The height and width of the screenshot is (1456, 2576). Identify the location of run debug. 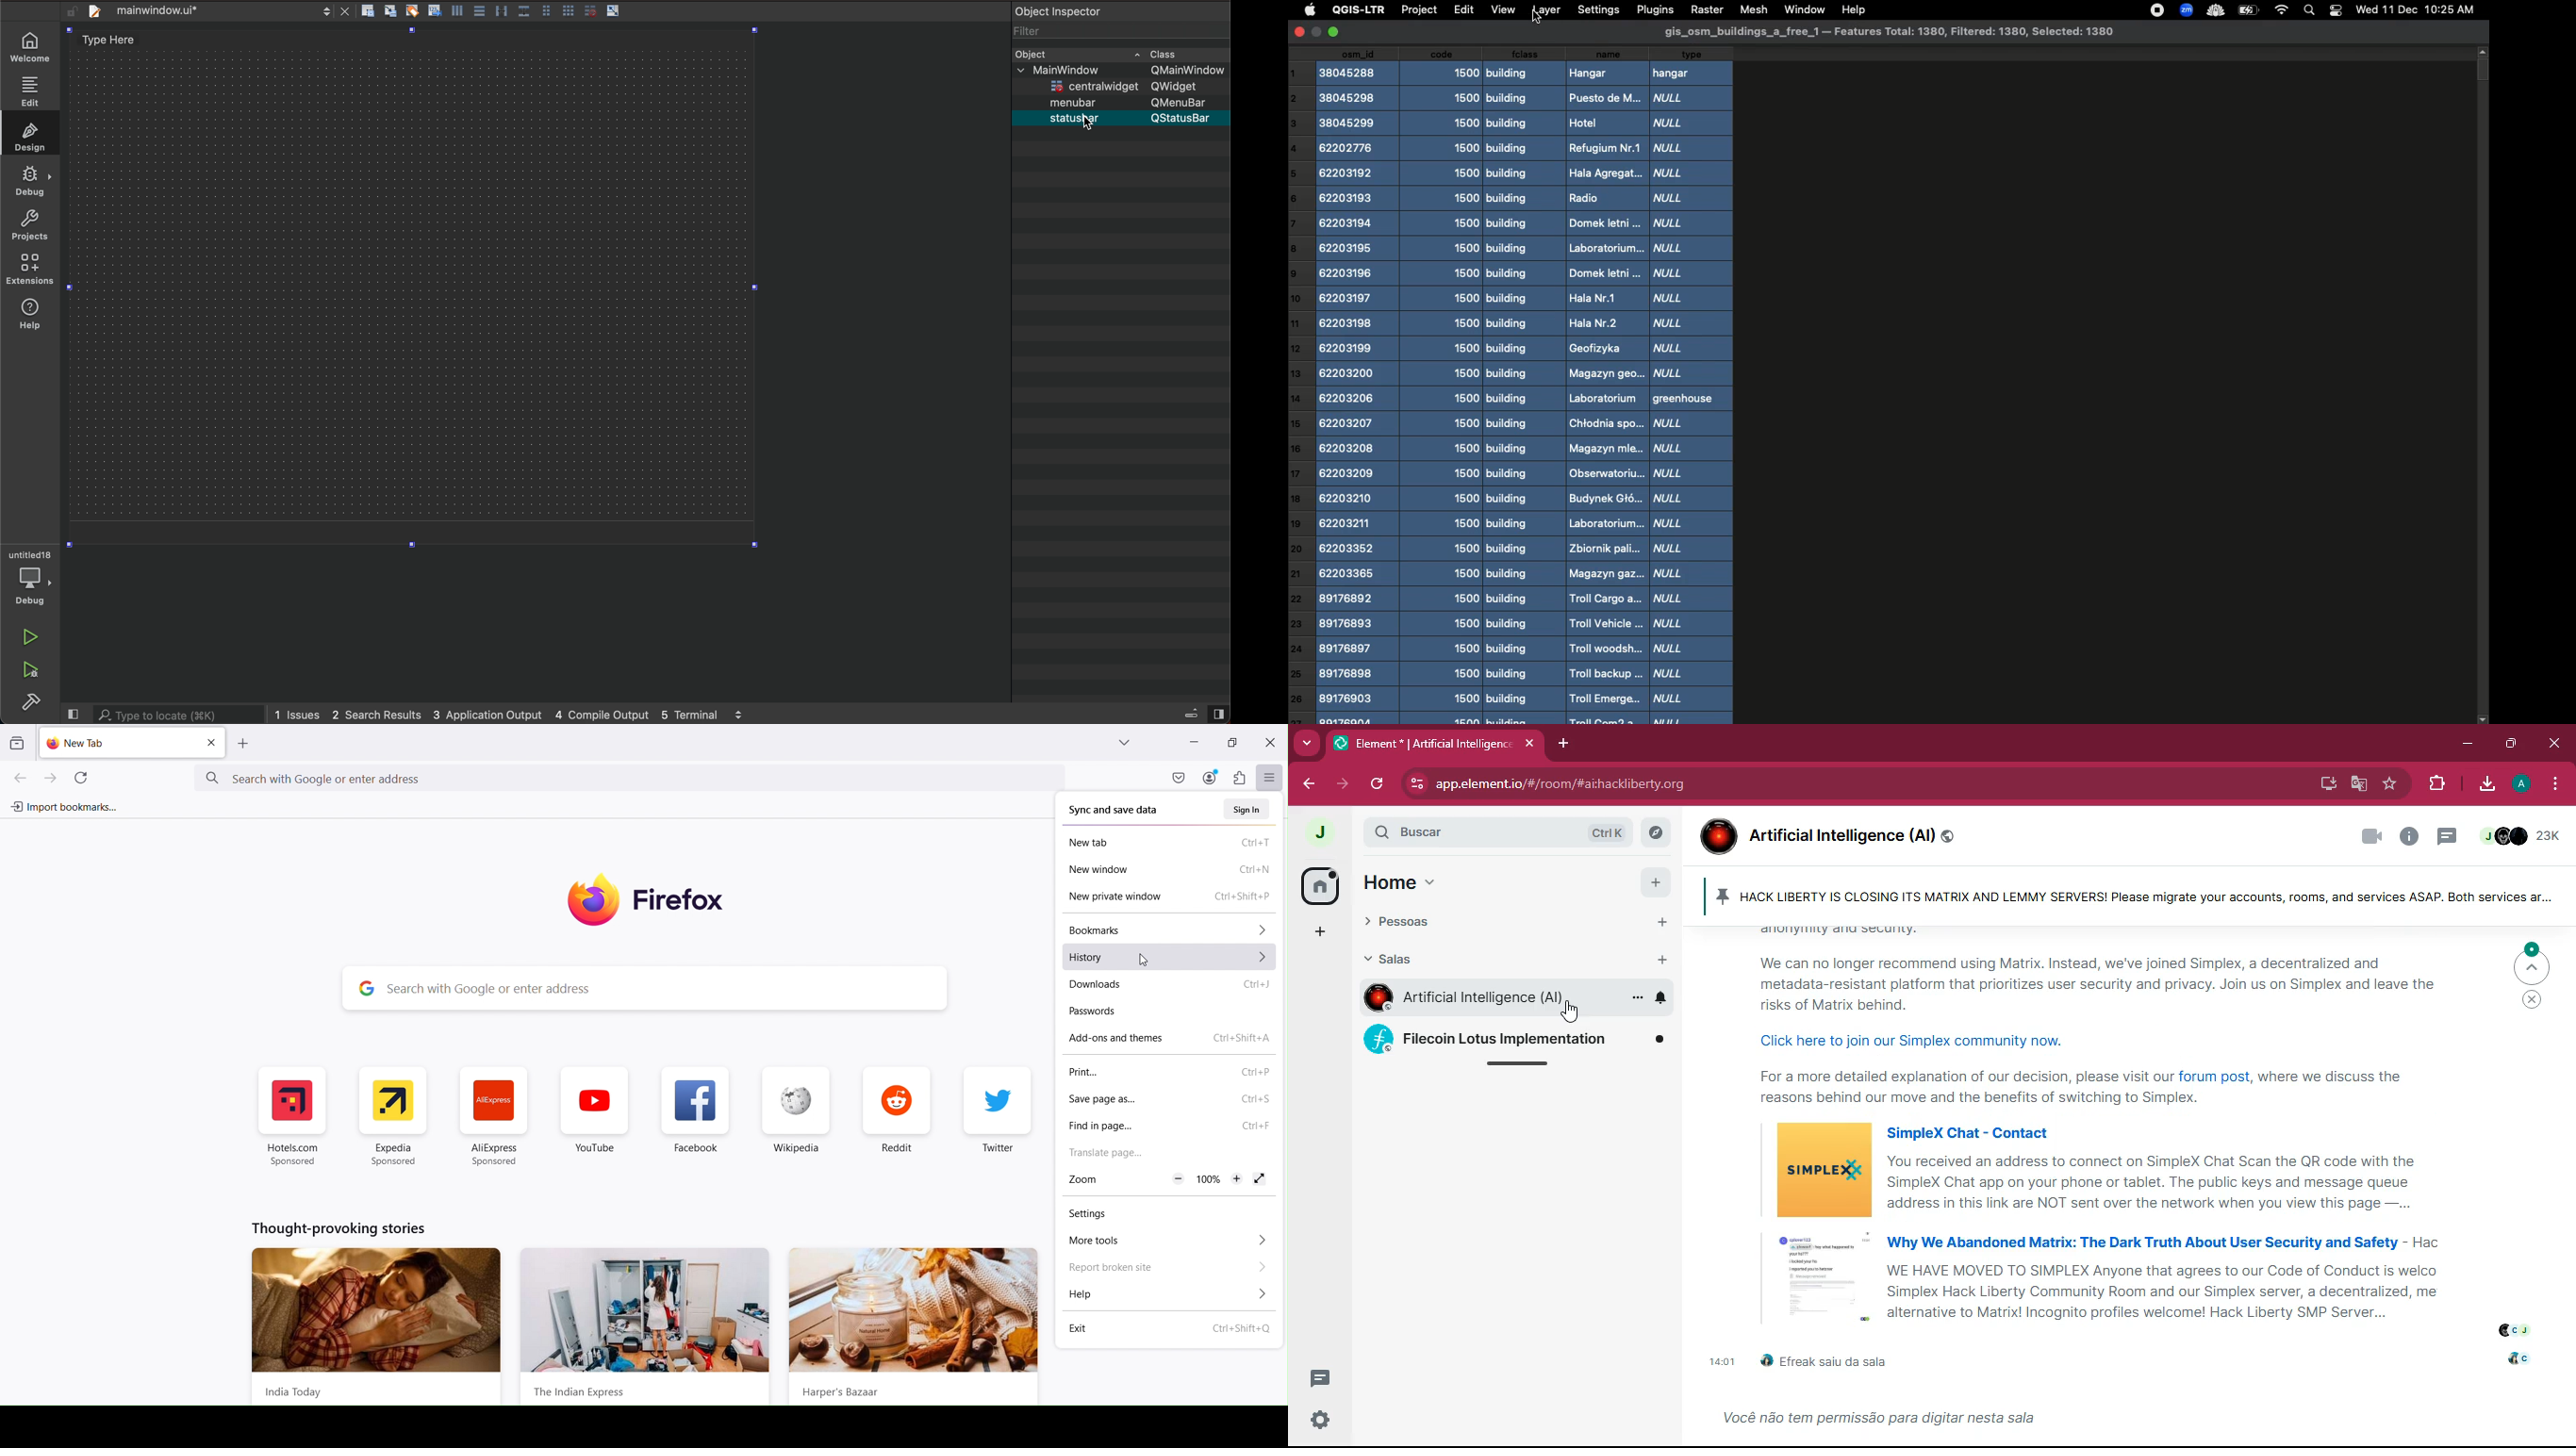
(29, 668).